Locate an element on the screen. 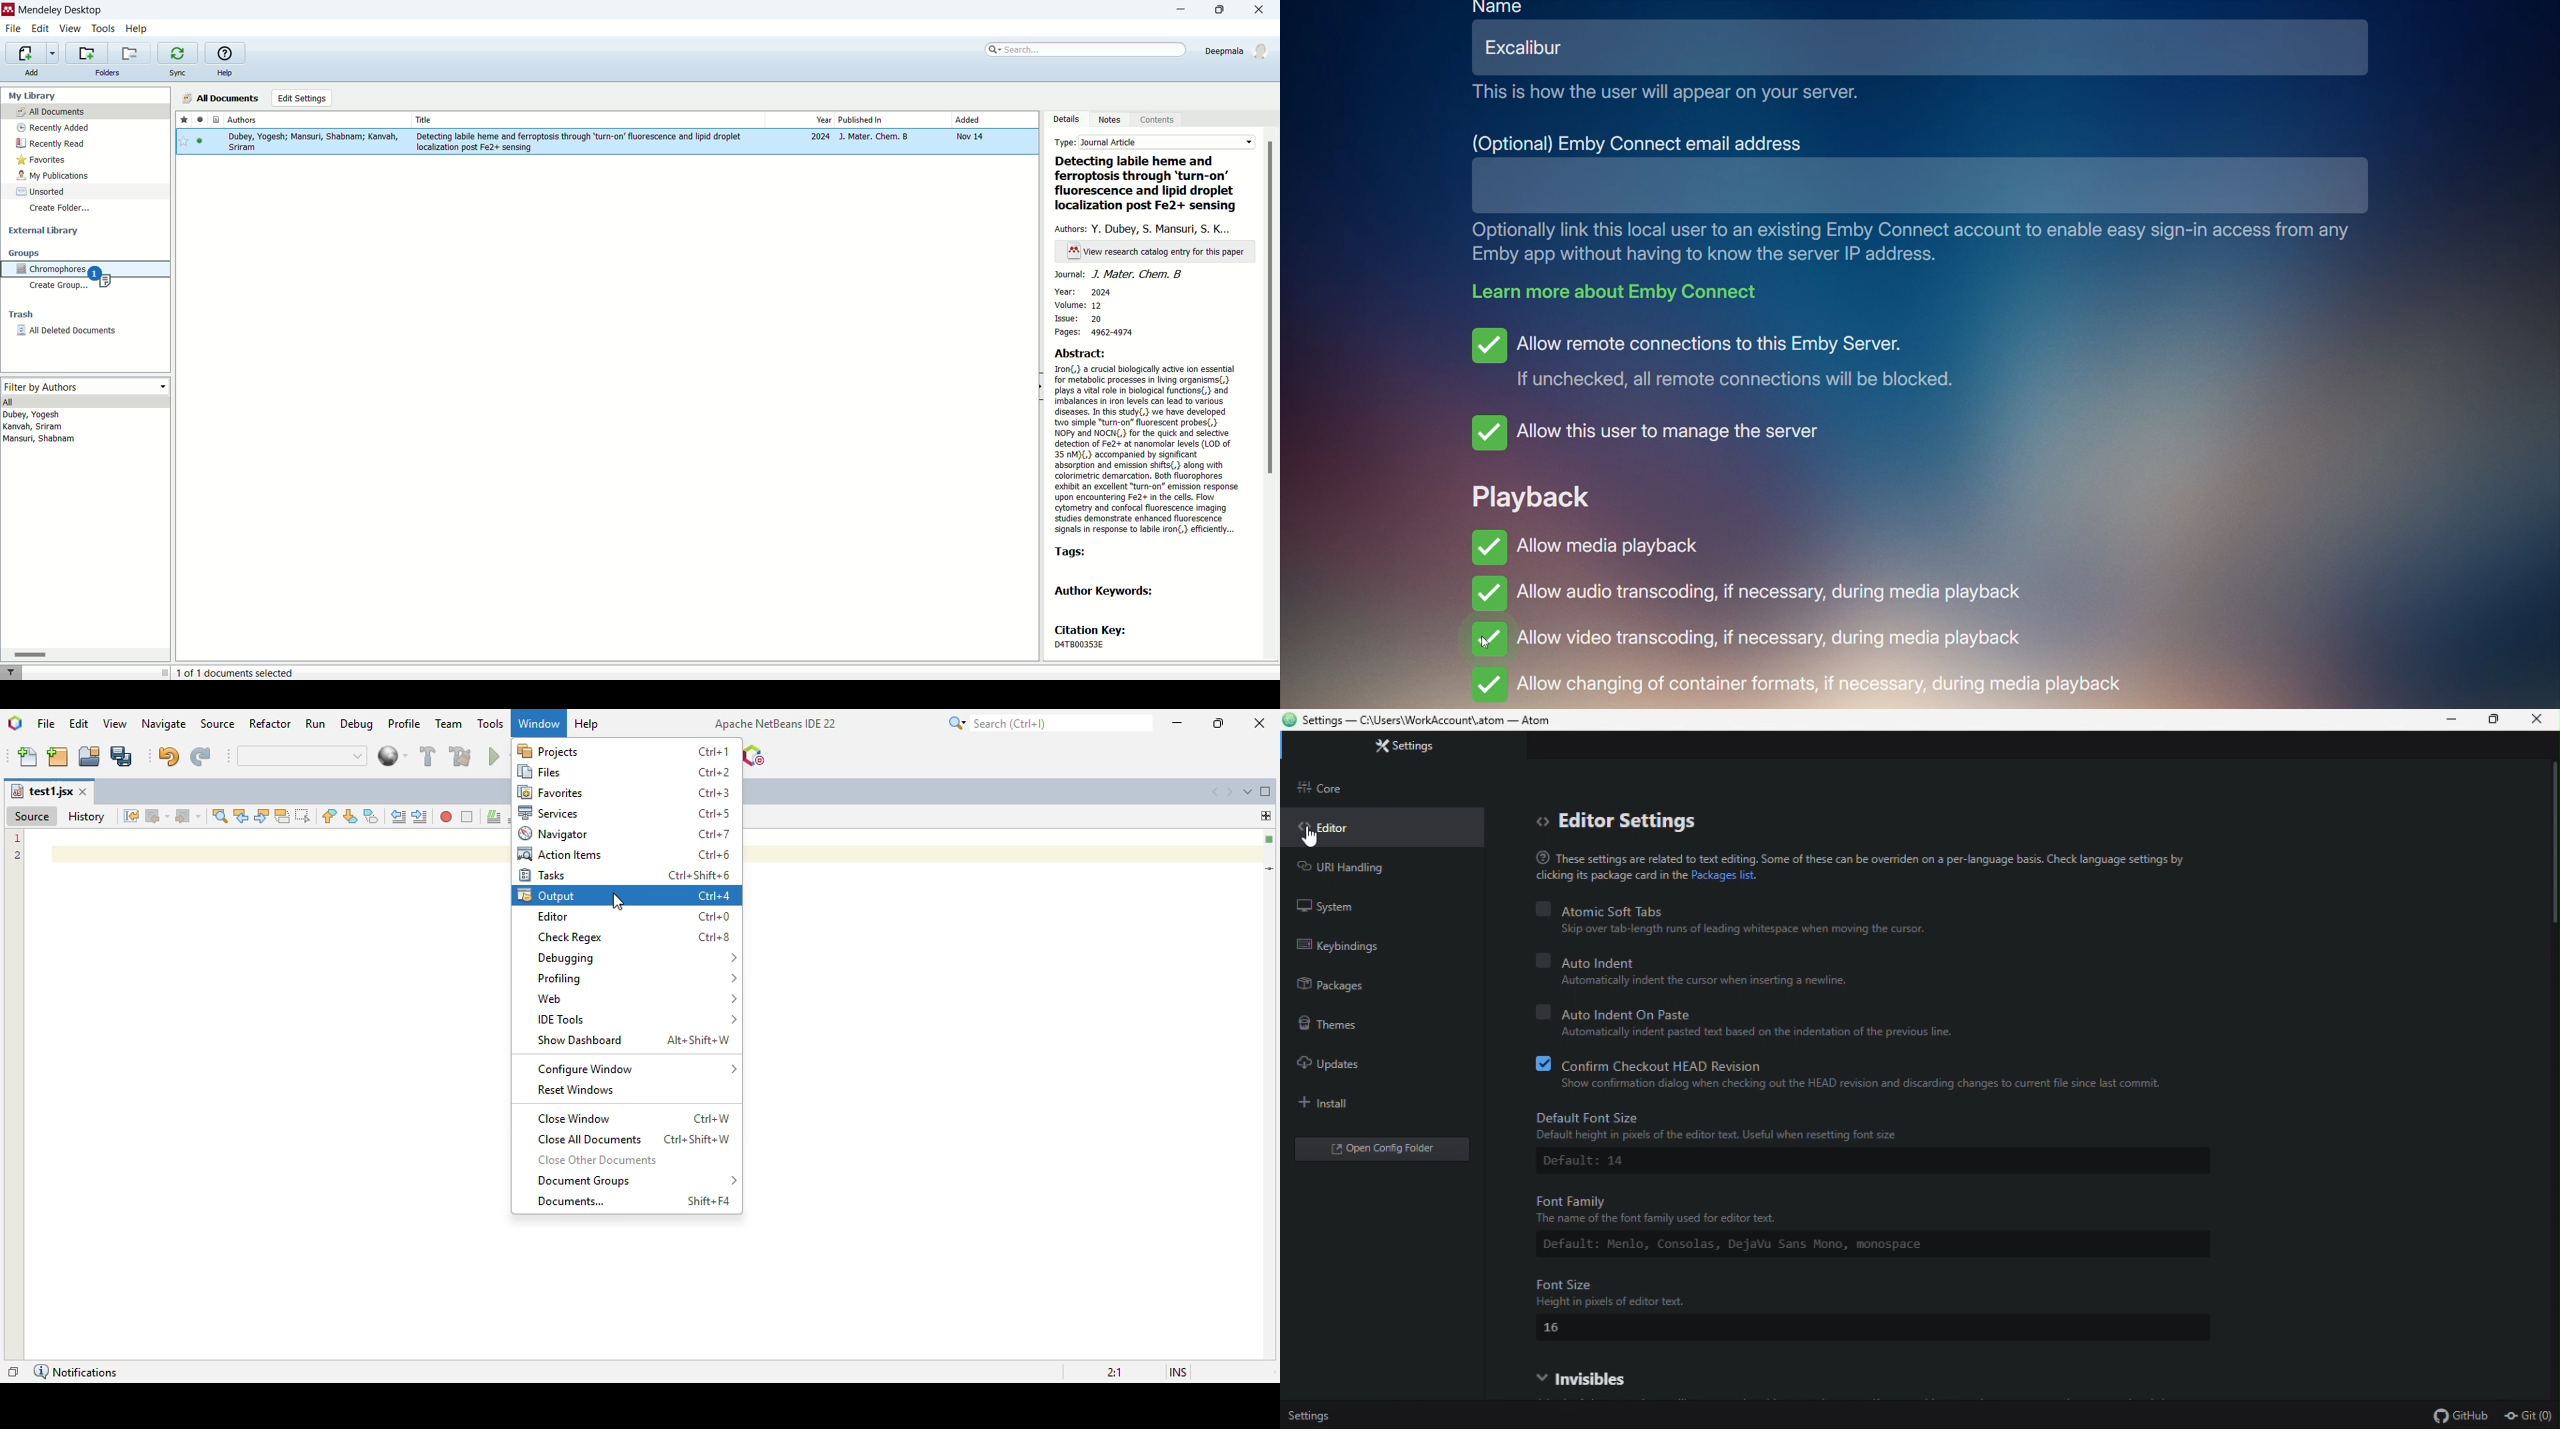  | DA4TBO03S3E is located at coordinates (1091, 644).